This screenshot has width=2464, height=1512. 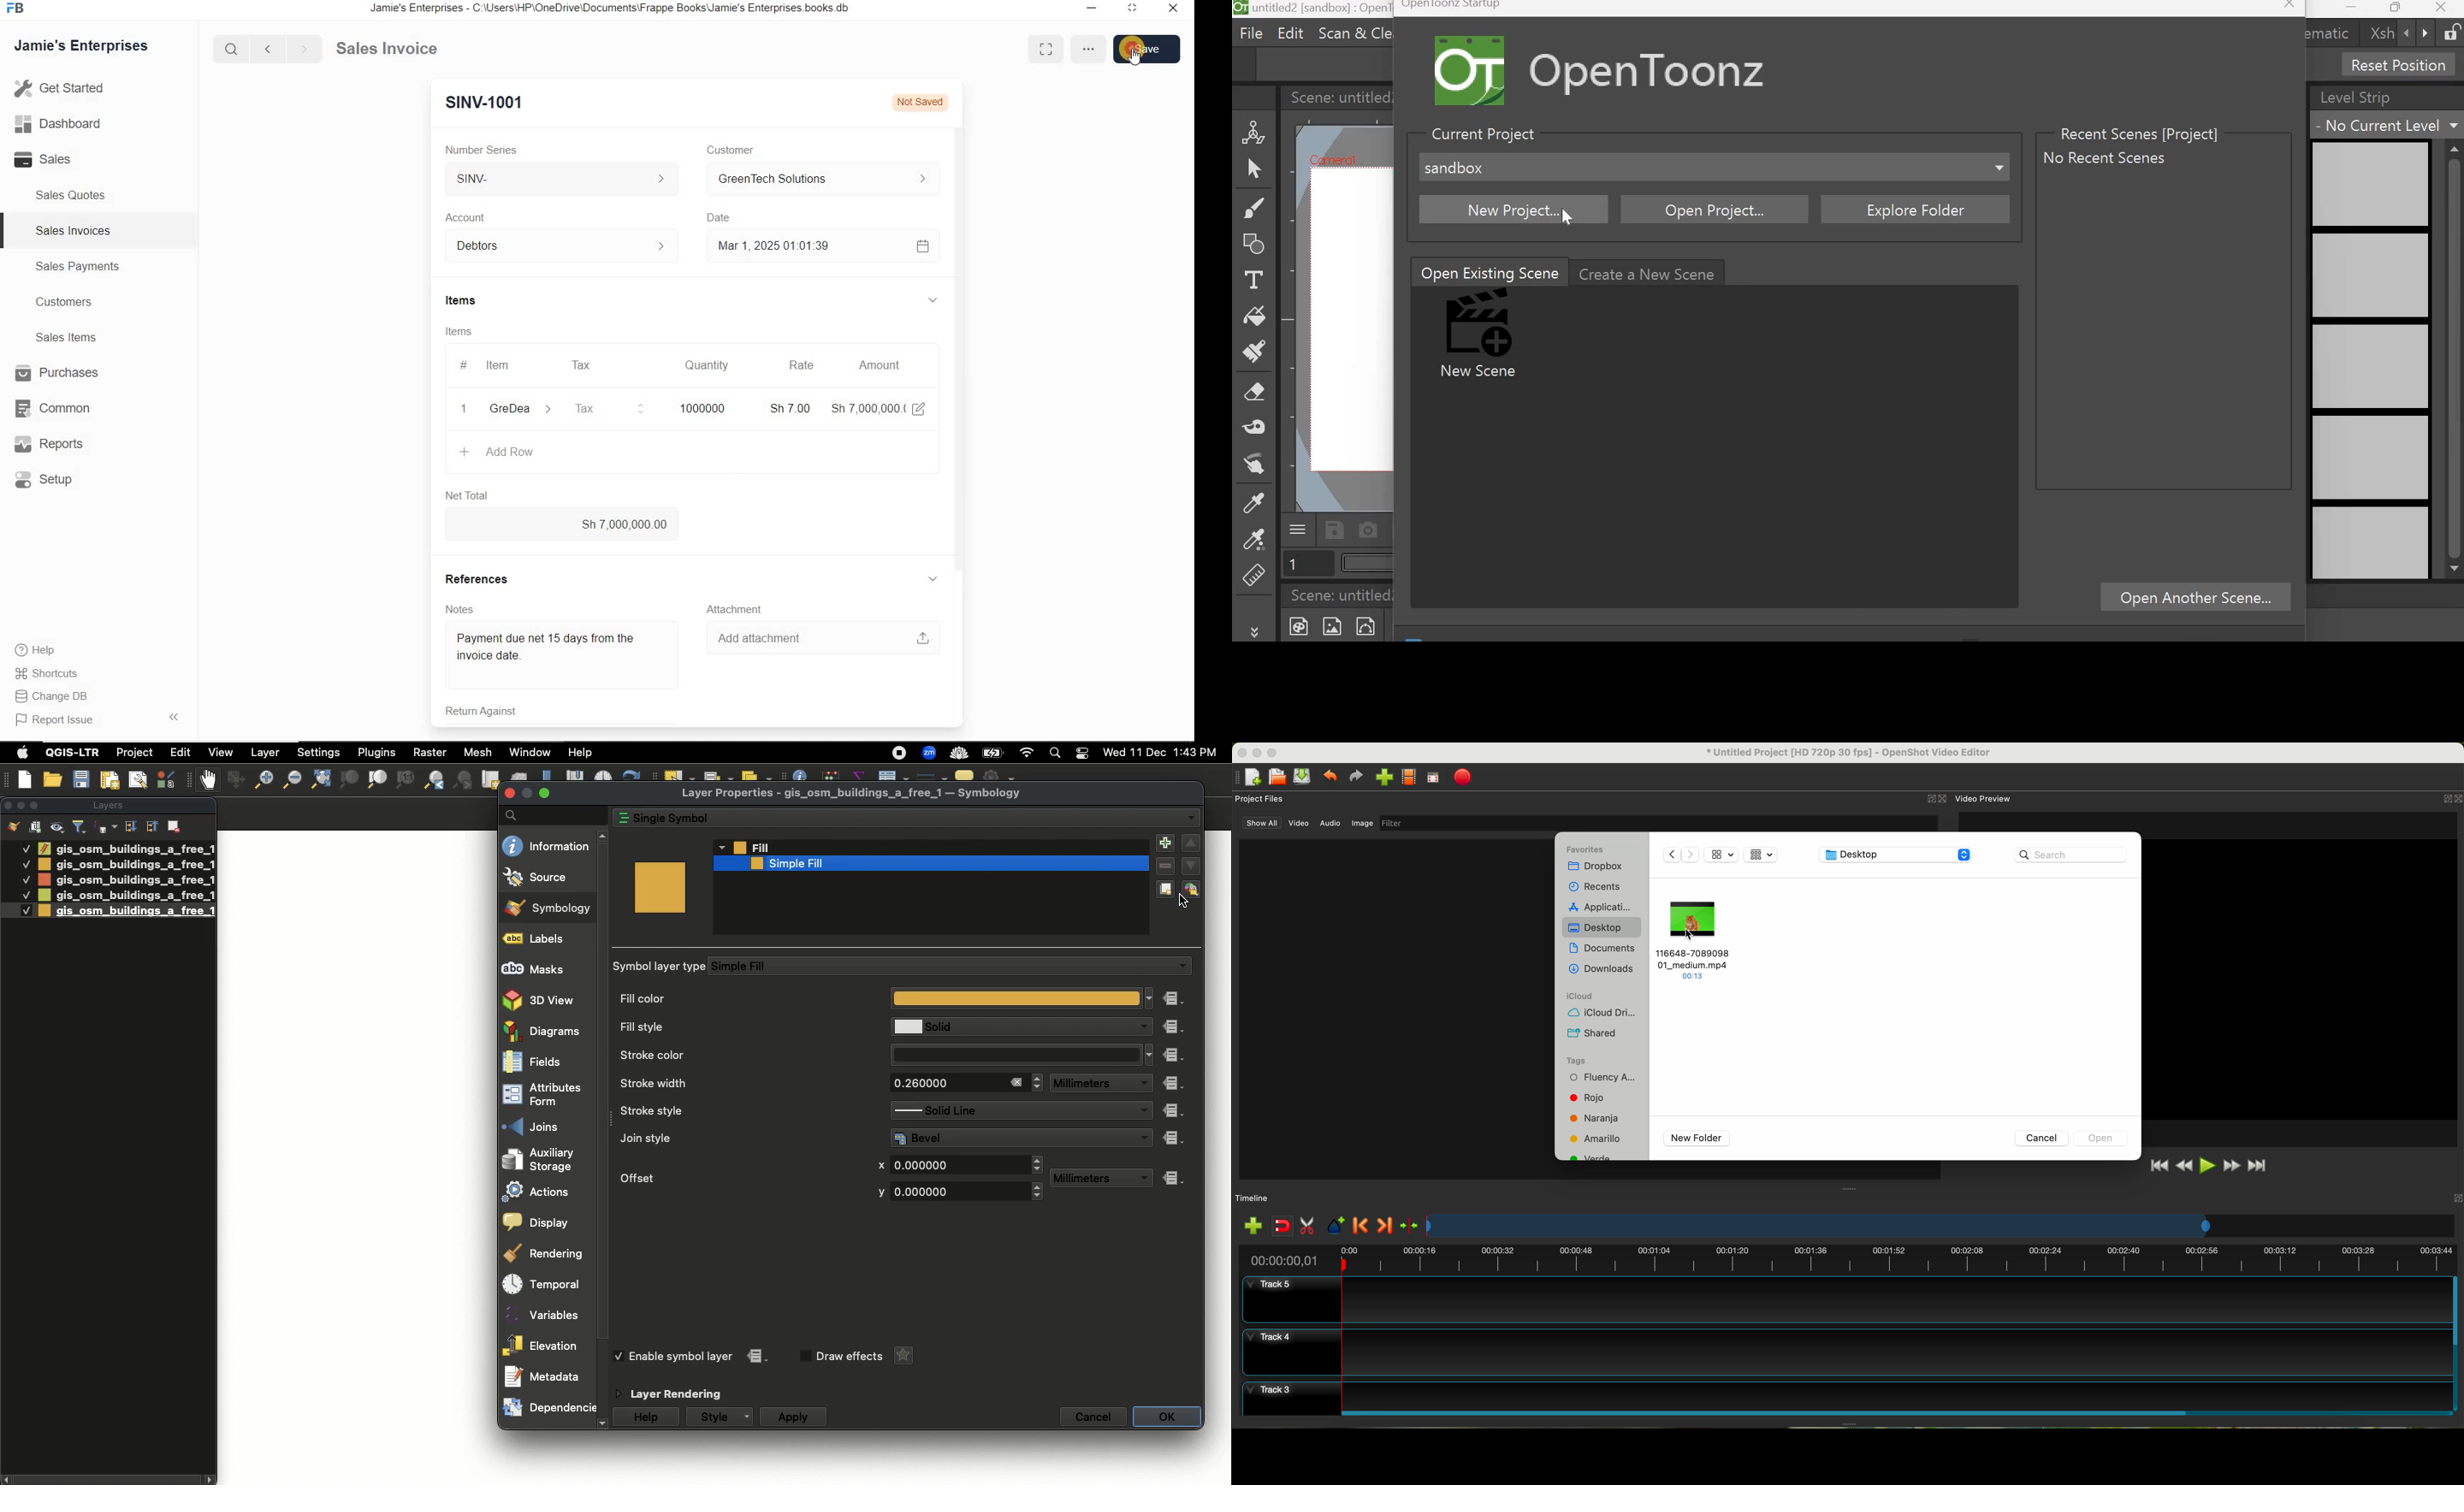 I want to click on Notes, so click(x=455, y=608).